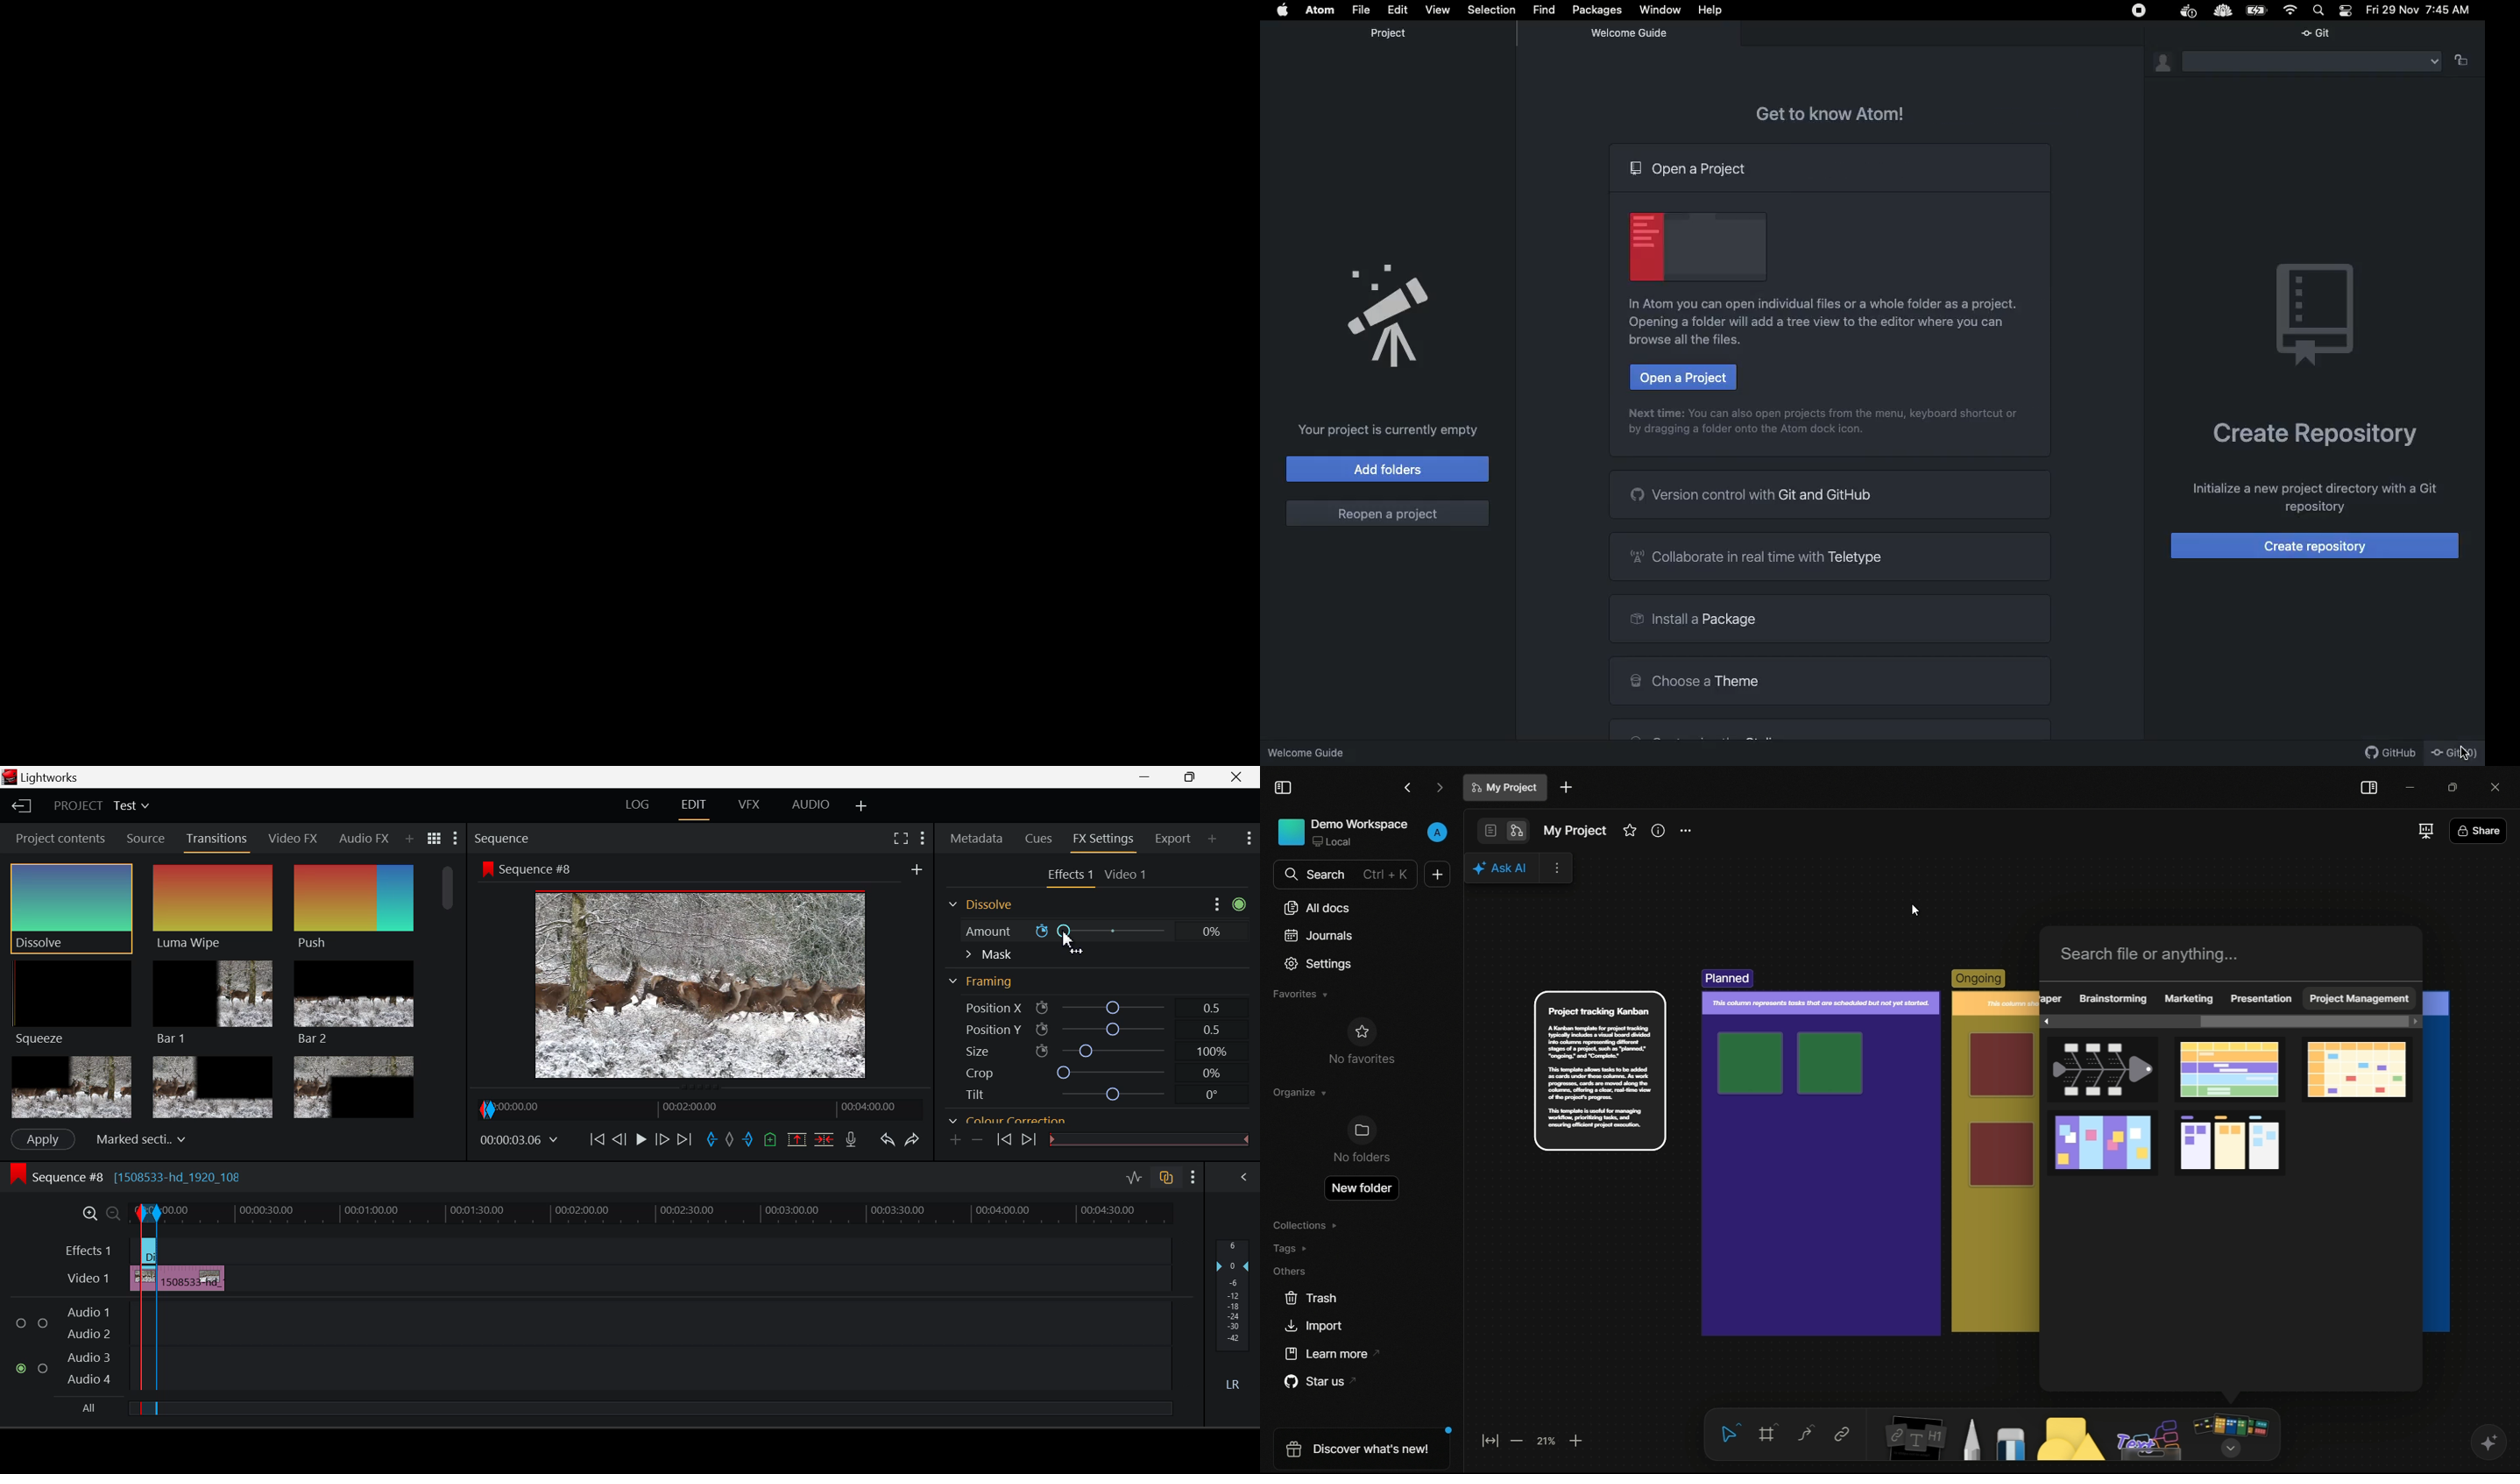  Describe the element at coordinates (1830, 678) in the screenshot. I see `Choose a theme` at that location.